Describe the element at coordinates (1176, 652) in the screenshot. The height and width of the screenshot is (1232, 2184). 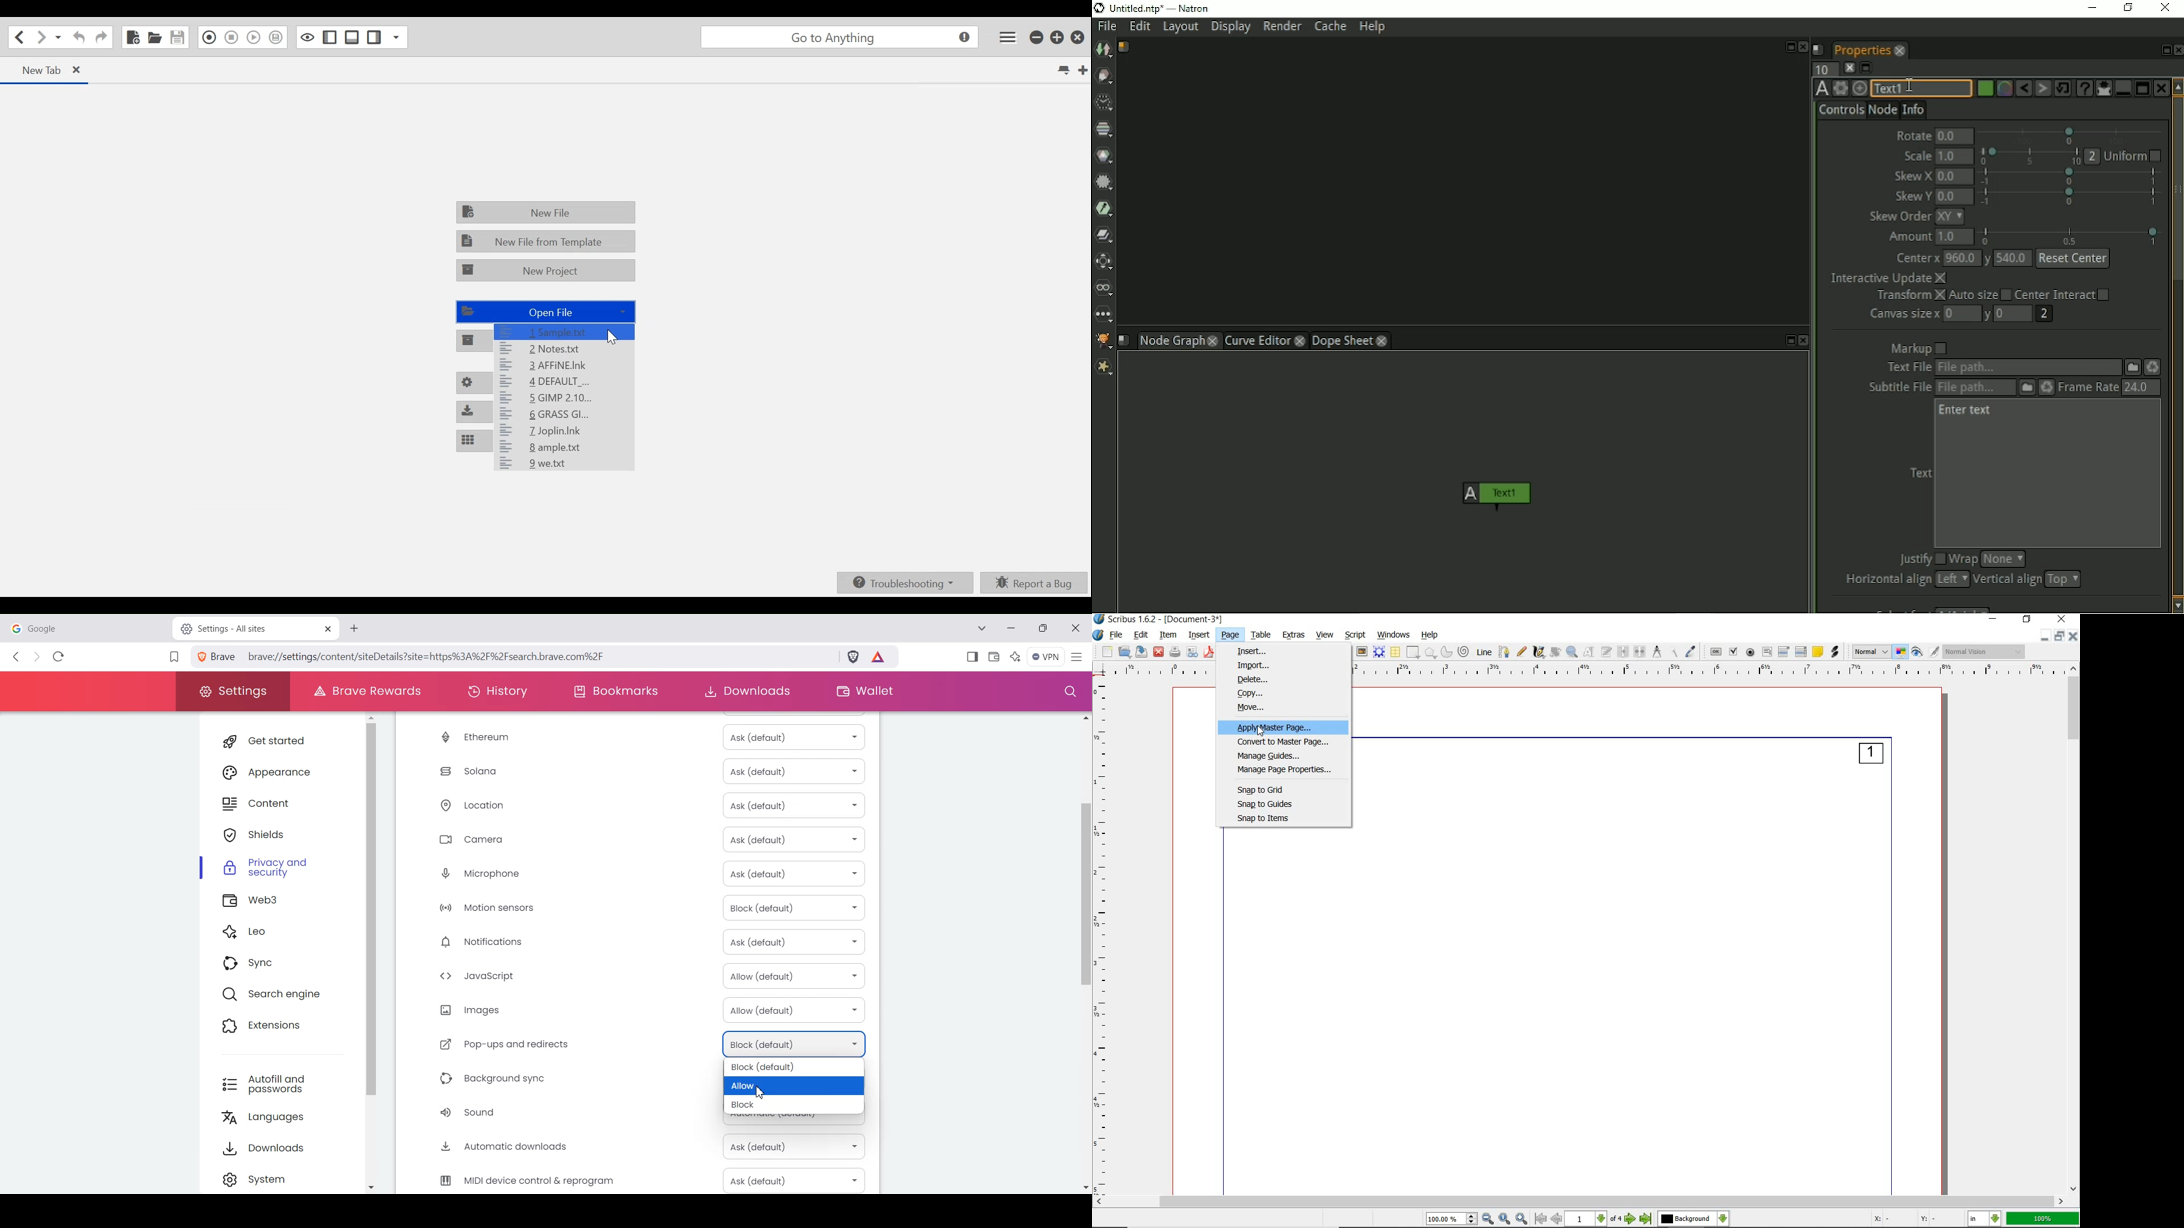
I see `print` at that location.